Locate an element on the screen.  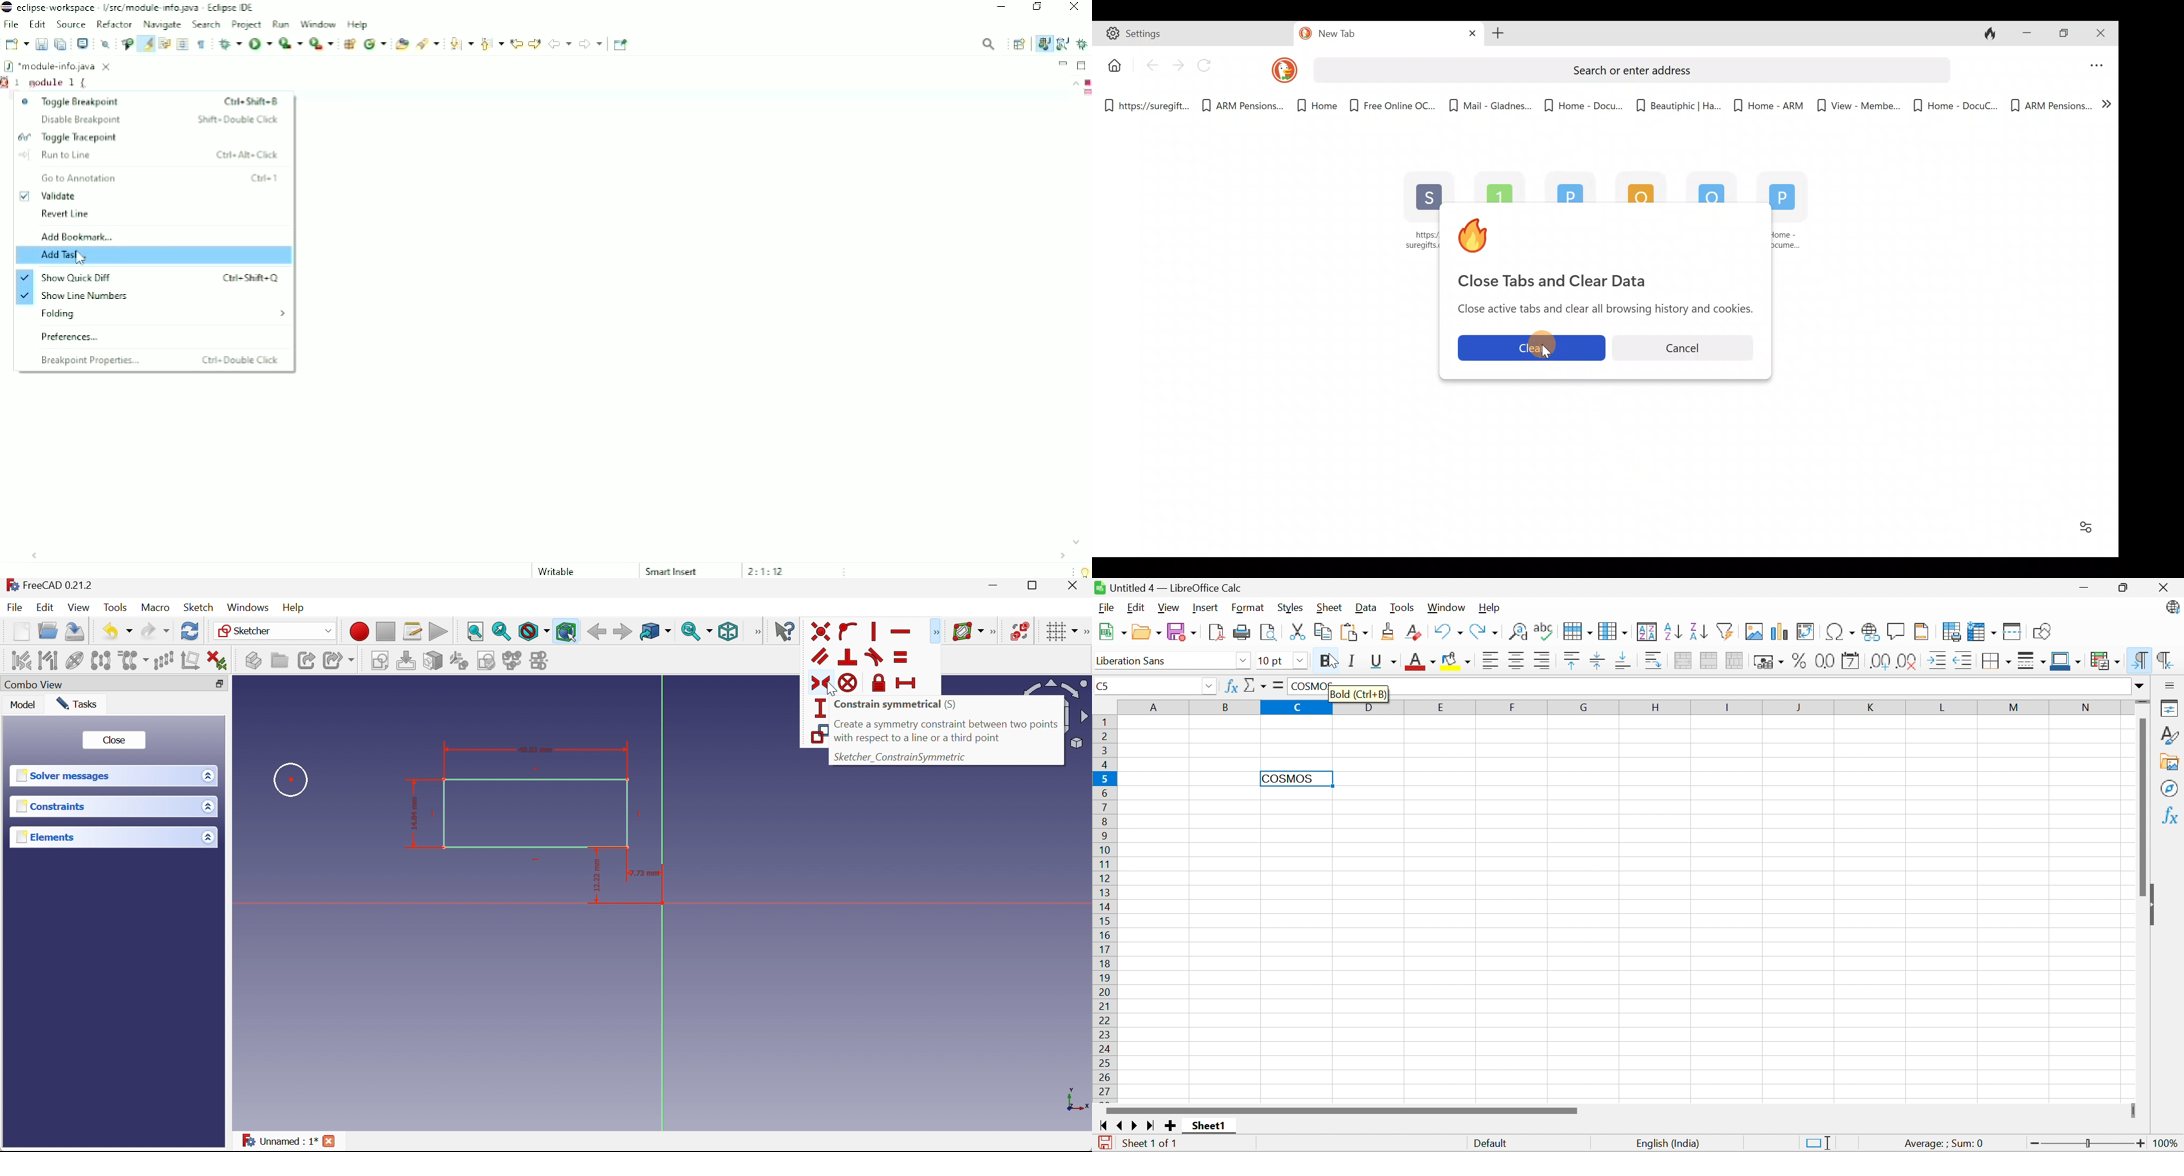
Constrain perpendicular is located at coordinates (848, 658).